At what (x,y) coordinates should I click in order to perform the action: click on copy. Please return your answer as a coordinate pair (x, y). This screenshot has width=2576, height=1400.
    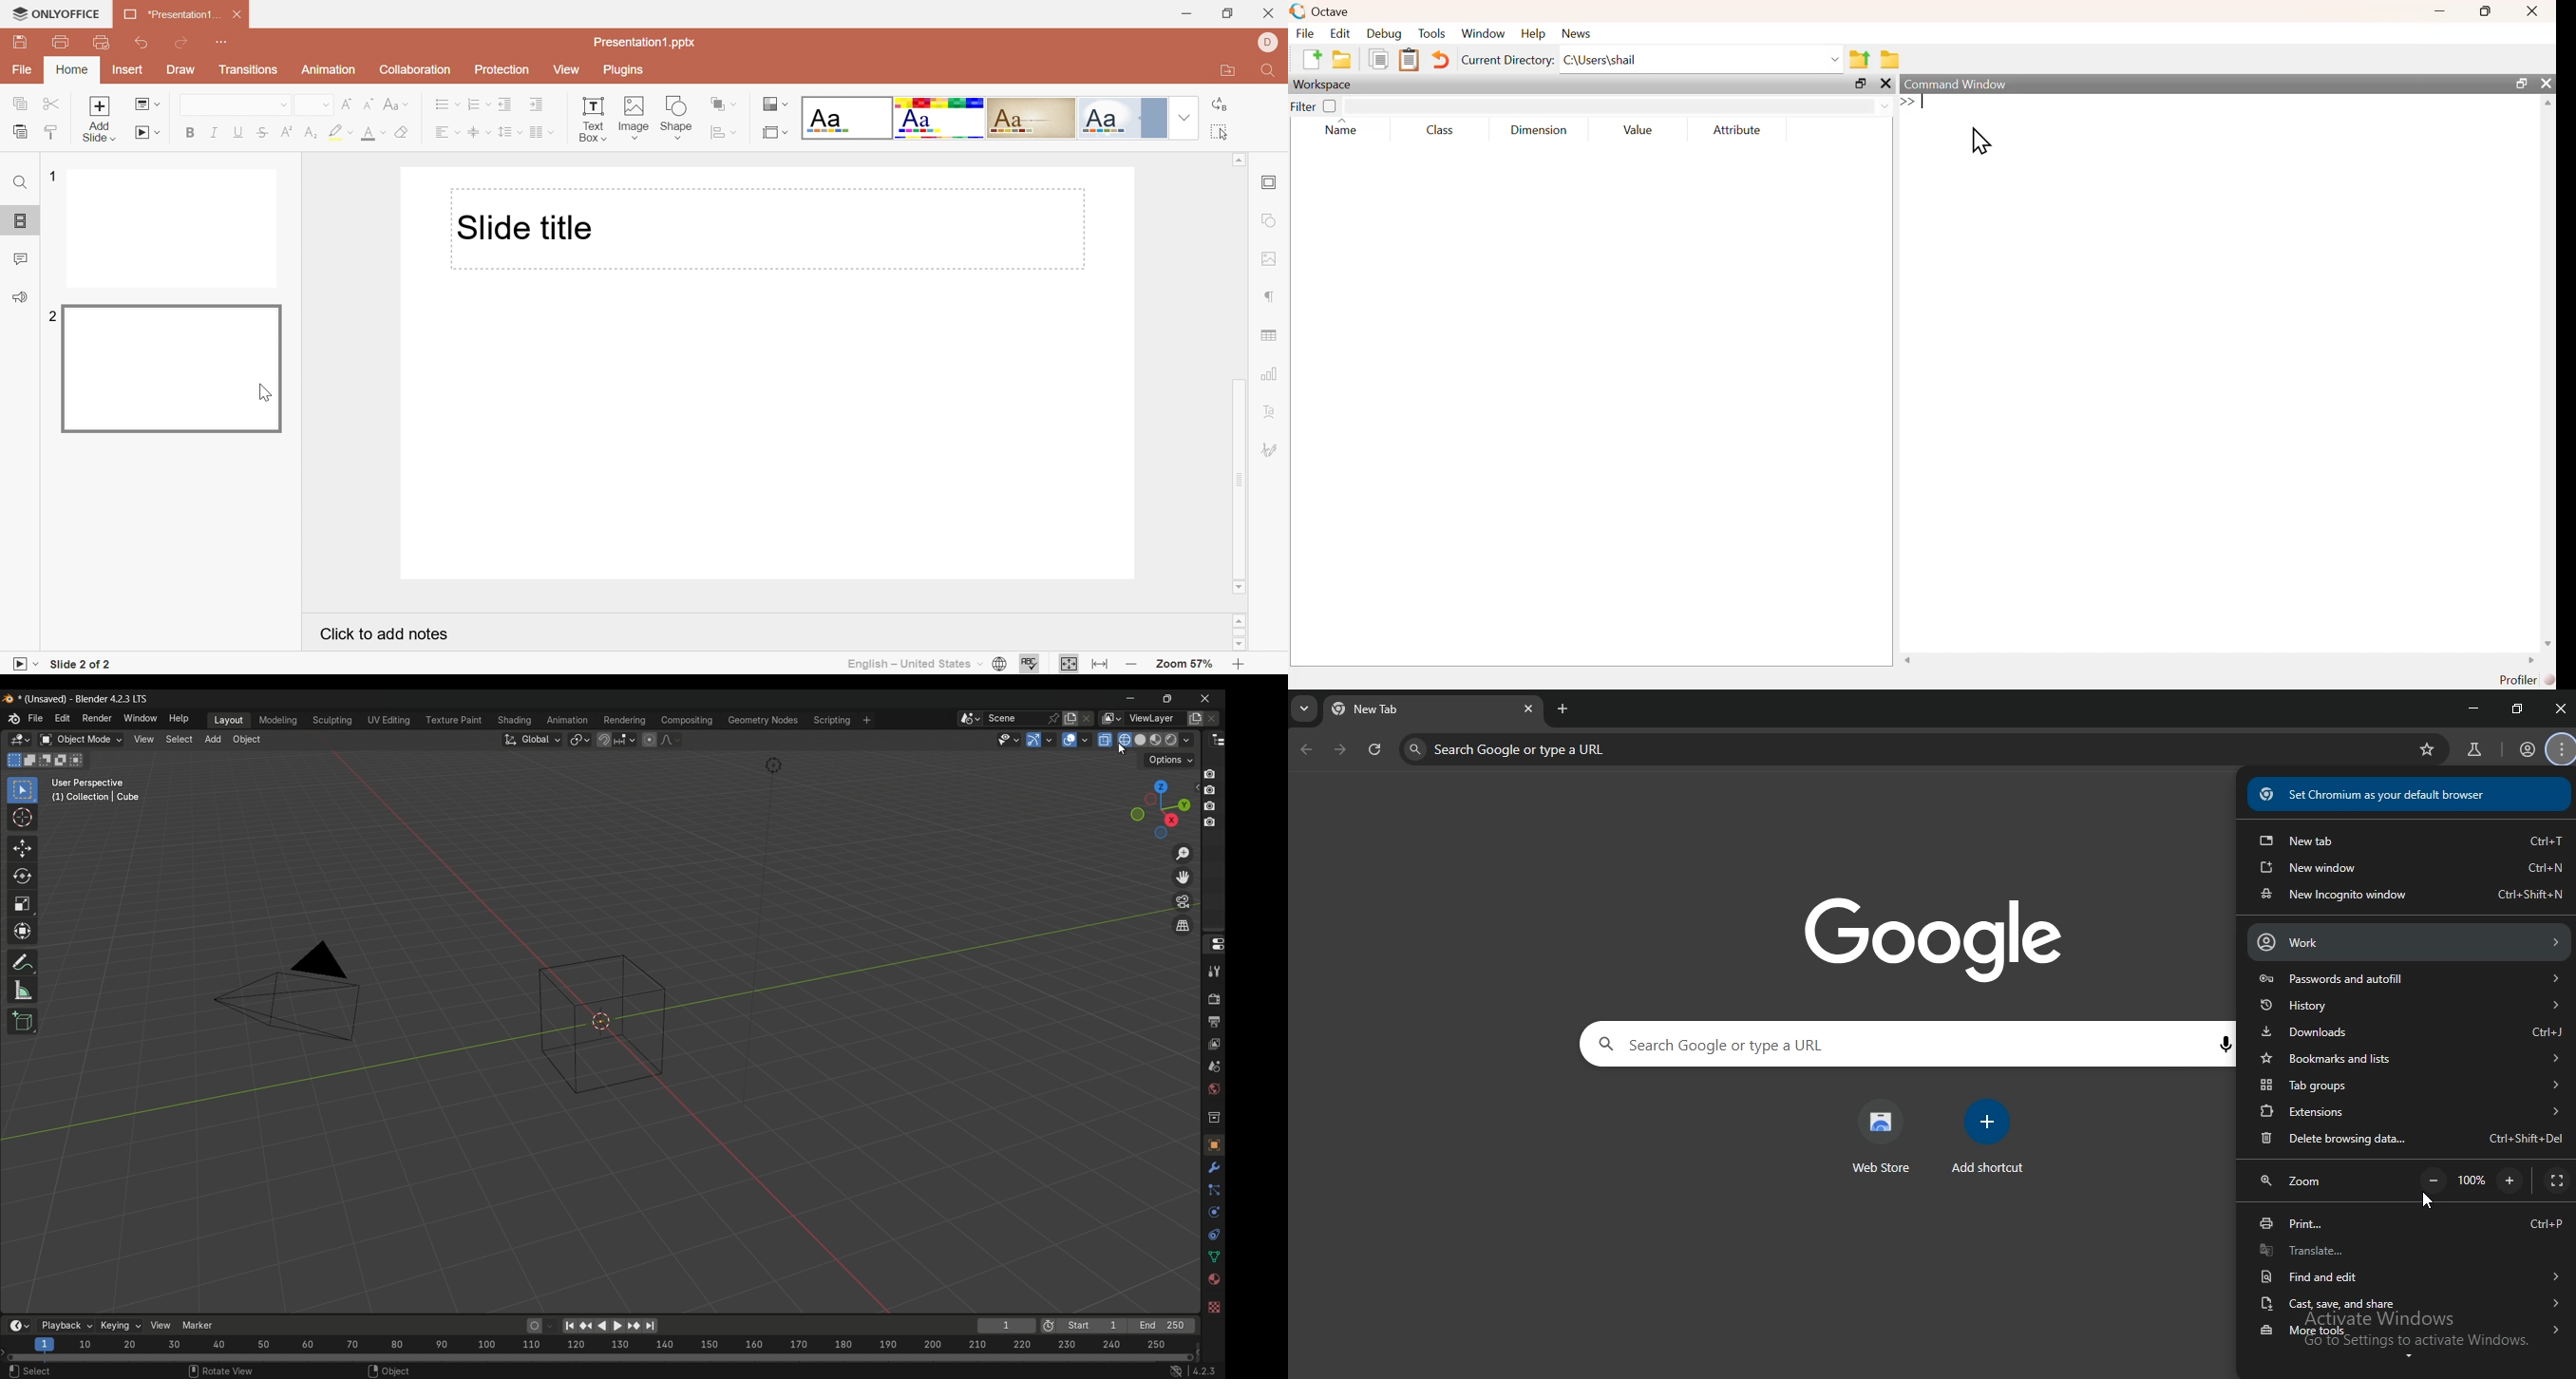
    Looking at the image, I should click on (1377, 61).